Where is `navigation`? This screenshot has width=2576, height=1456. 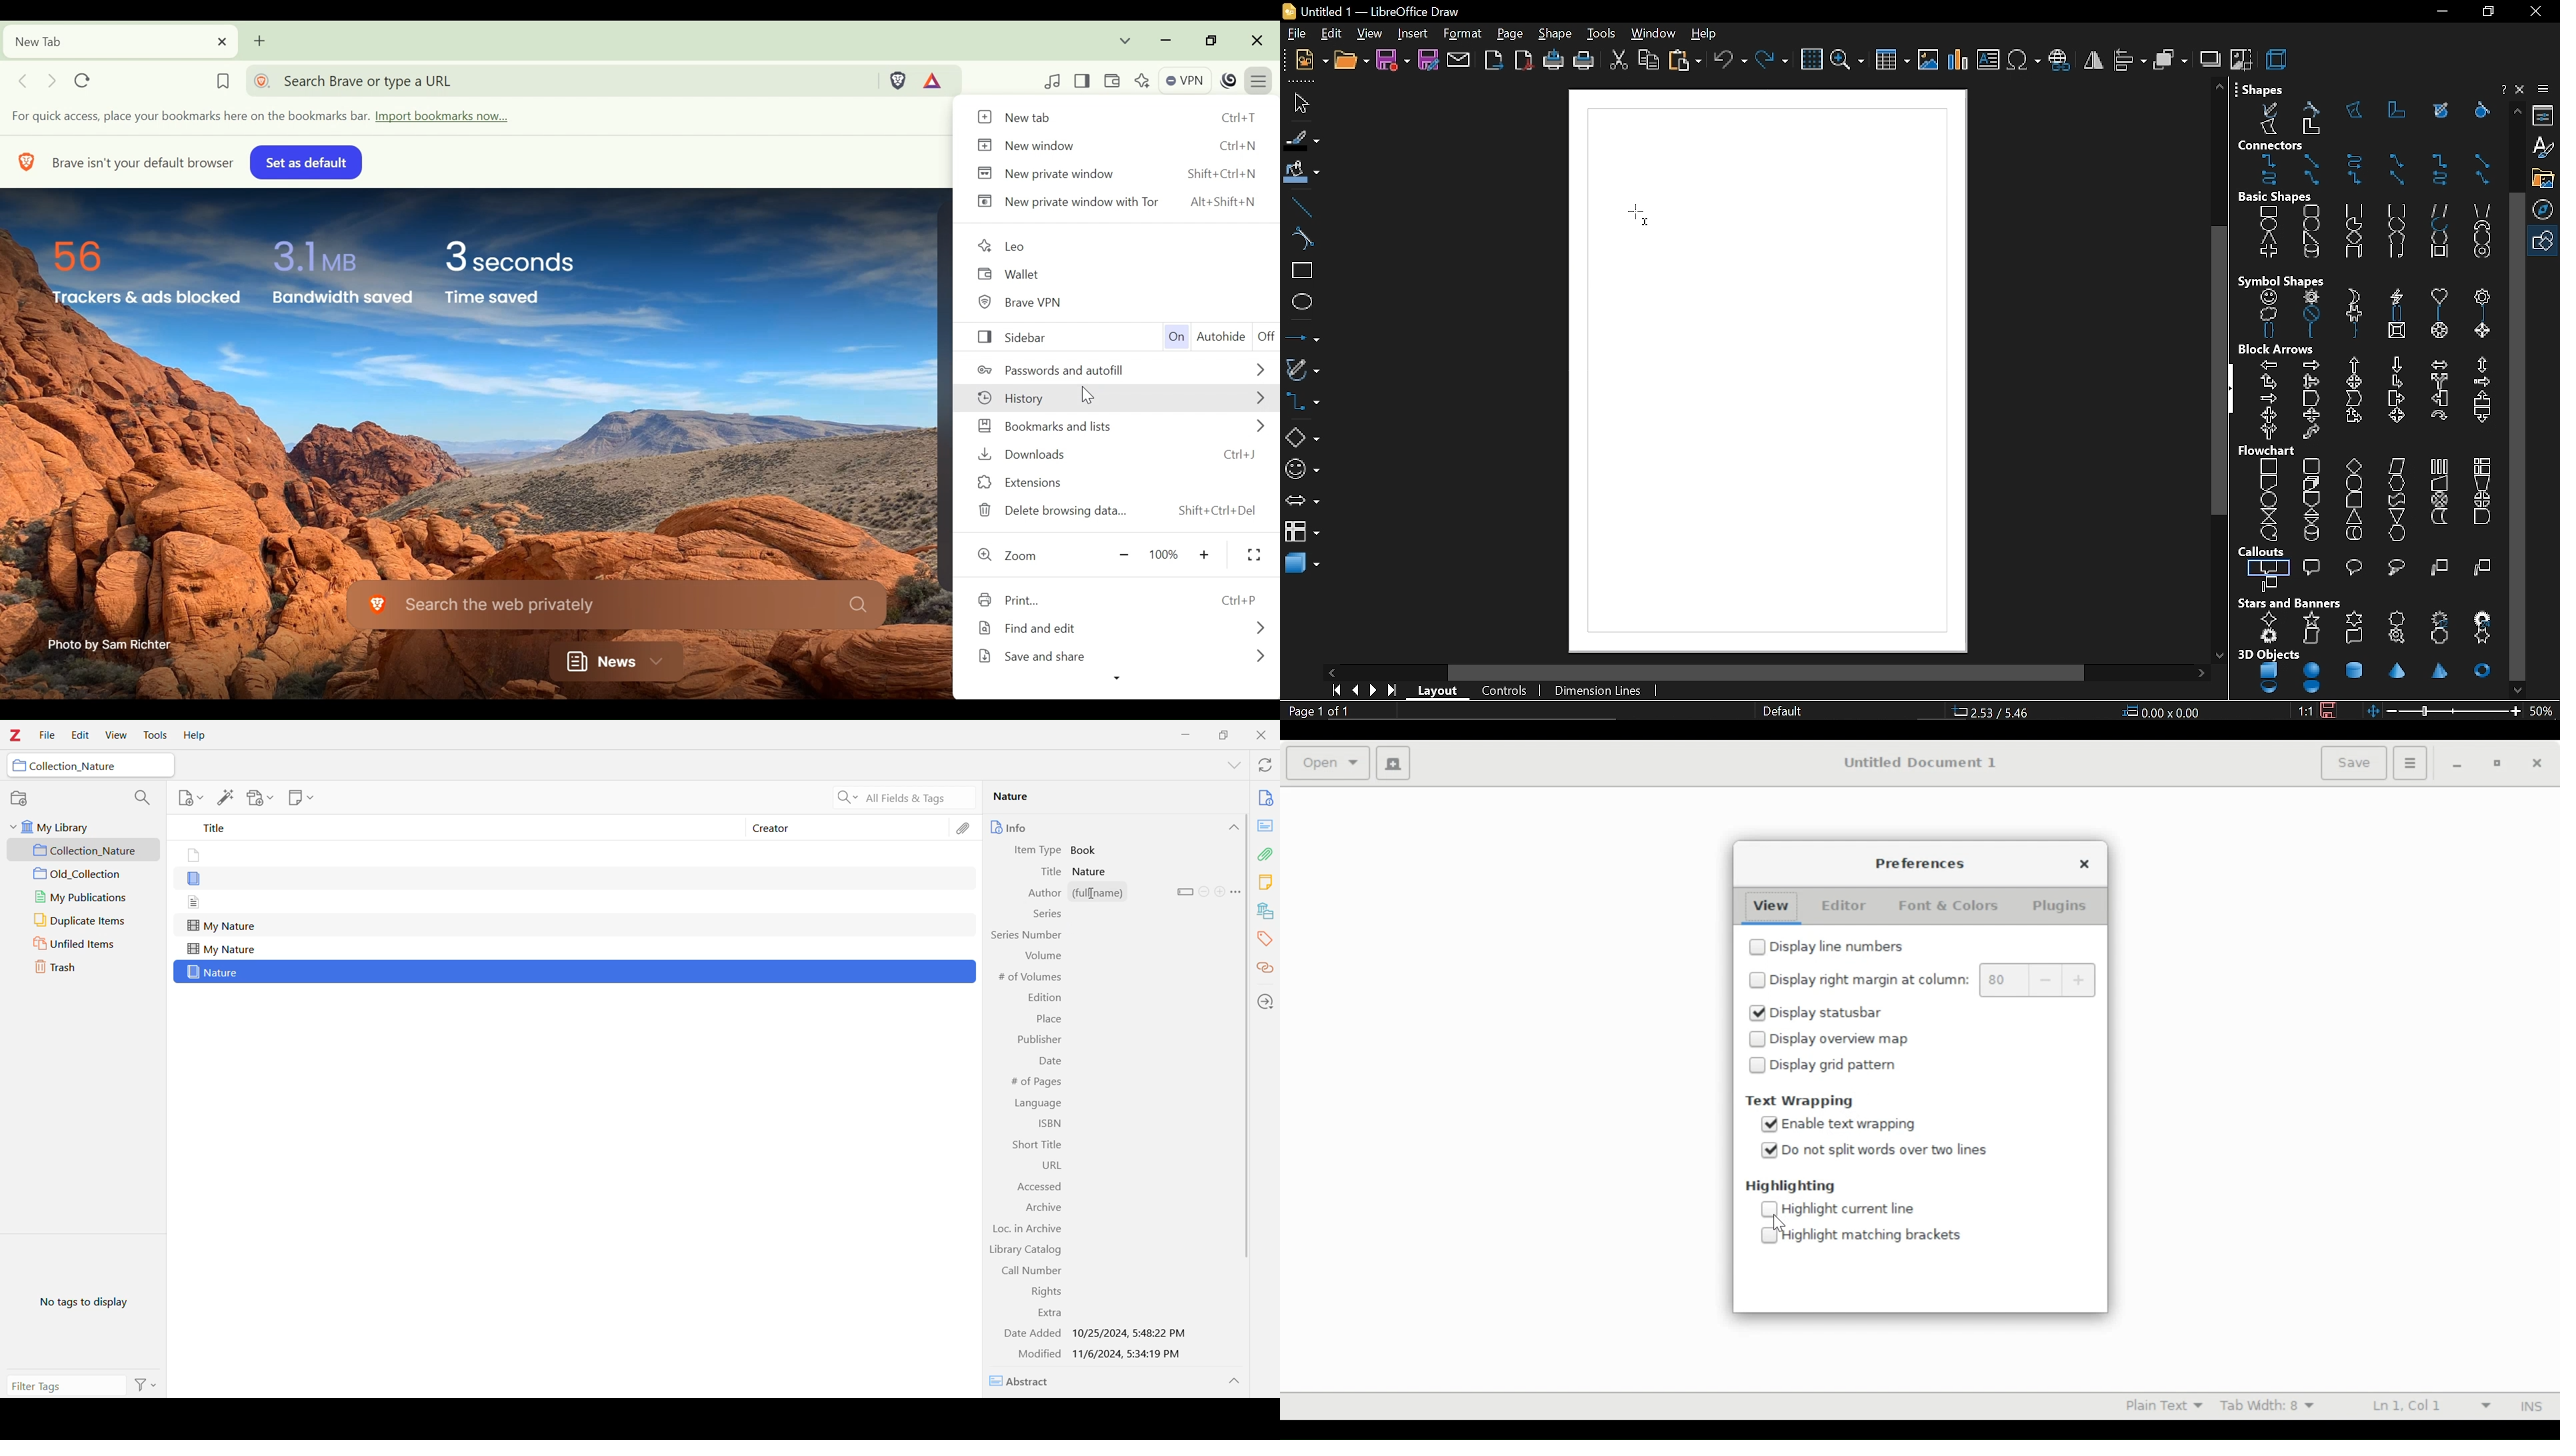 navigation is located at coordinates (2546, 208).